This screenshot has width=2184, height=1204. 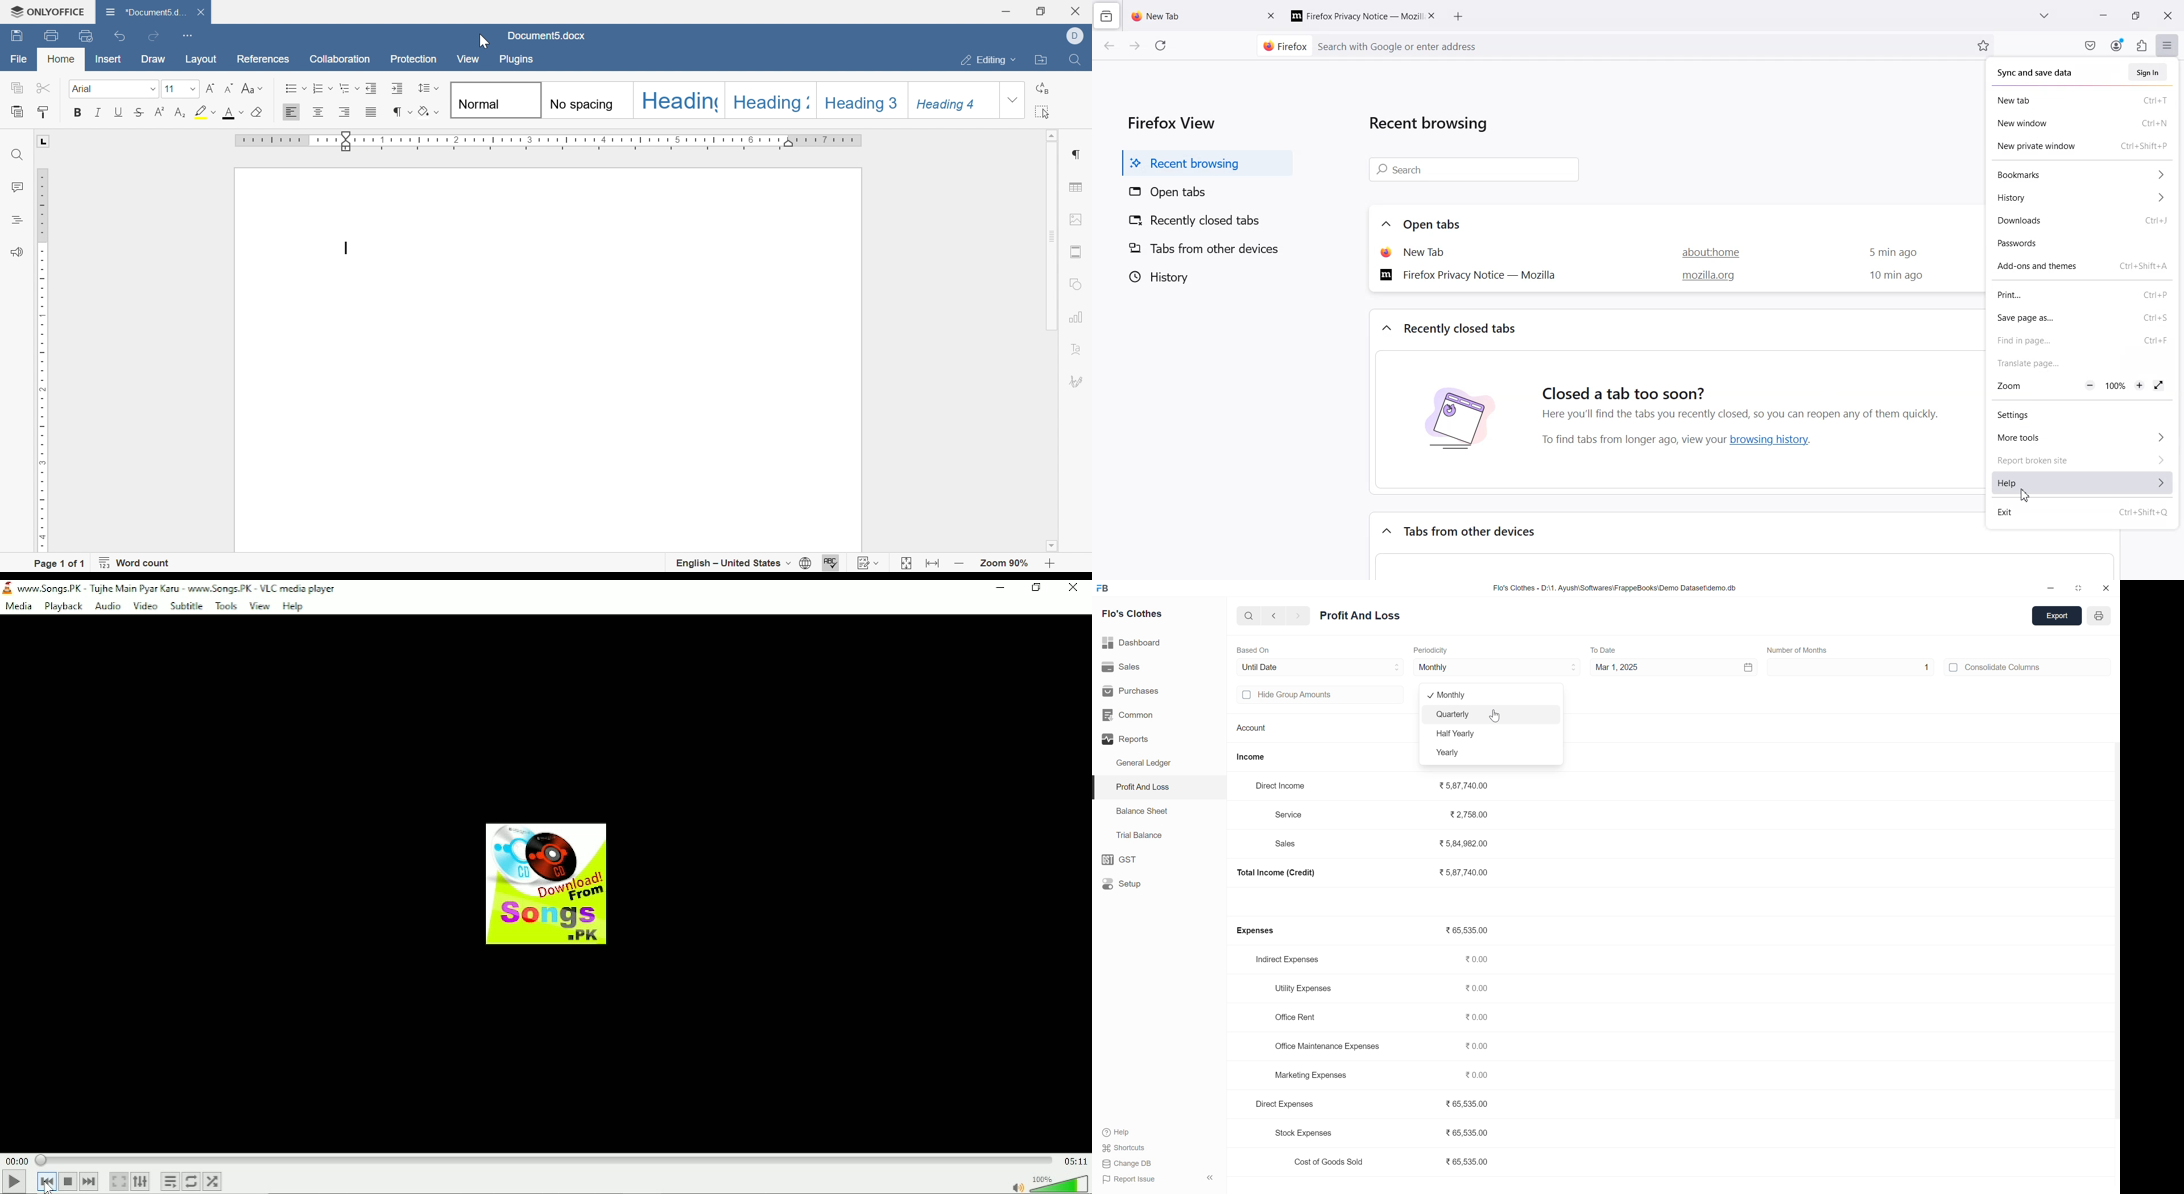 What do you see at coordinates (470, 59) in the screenshot?
I see `view` at bounding box center [470, 59].